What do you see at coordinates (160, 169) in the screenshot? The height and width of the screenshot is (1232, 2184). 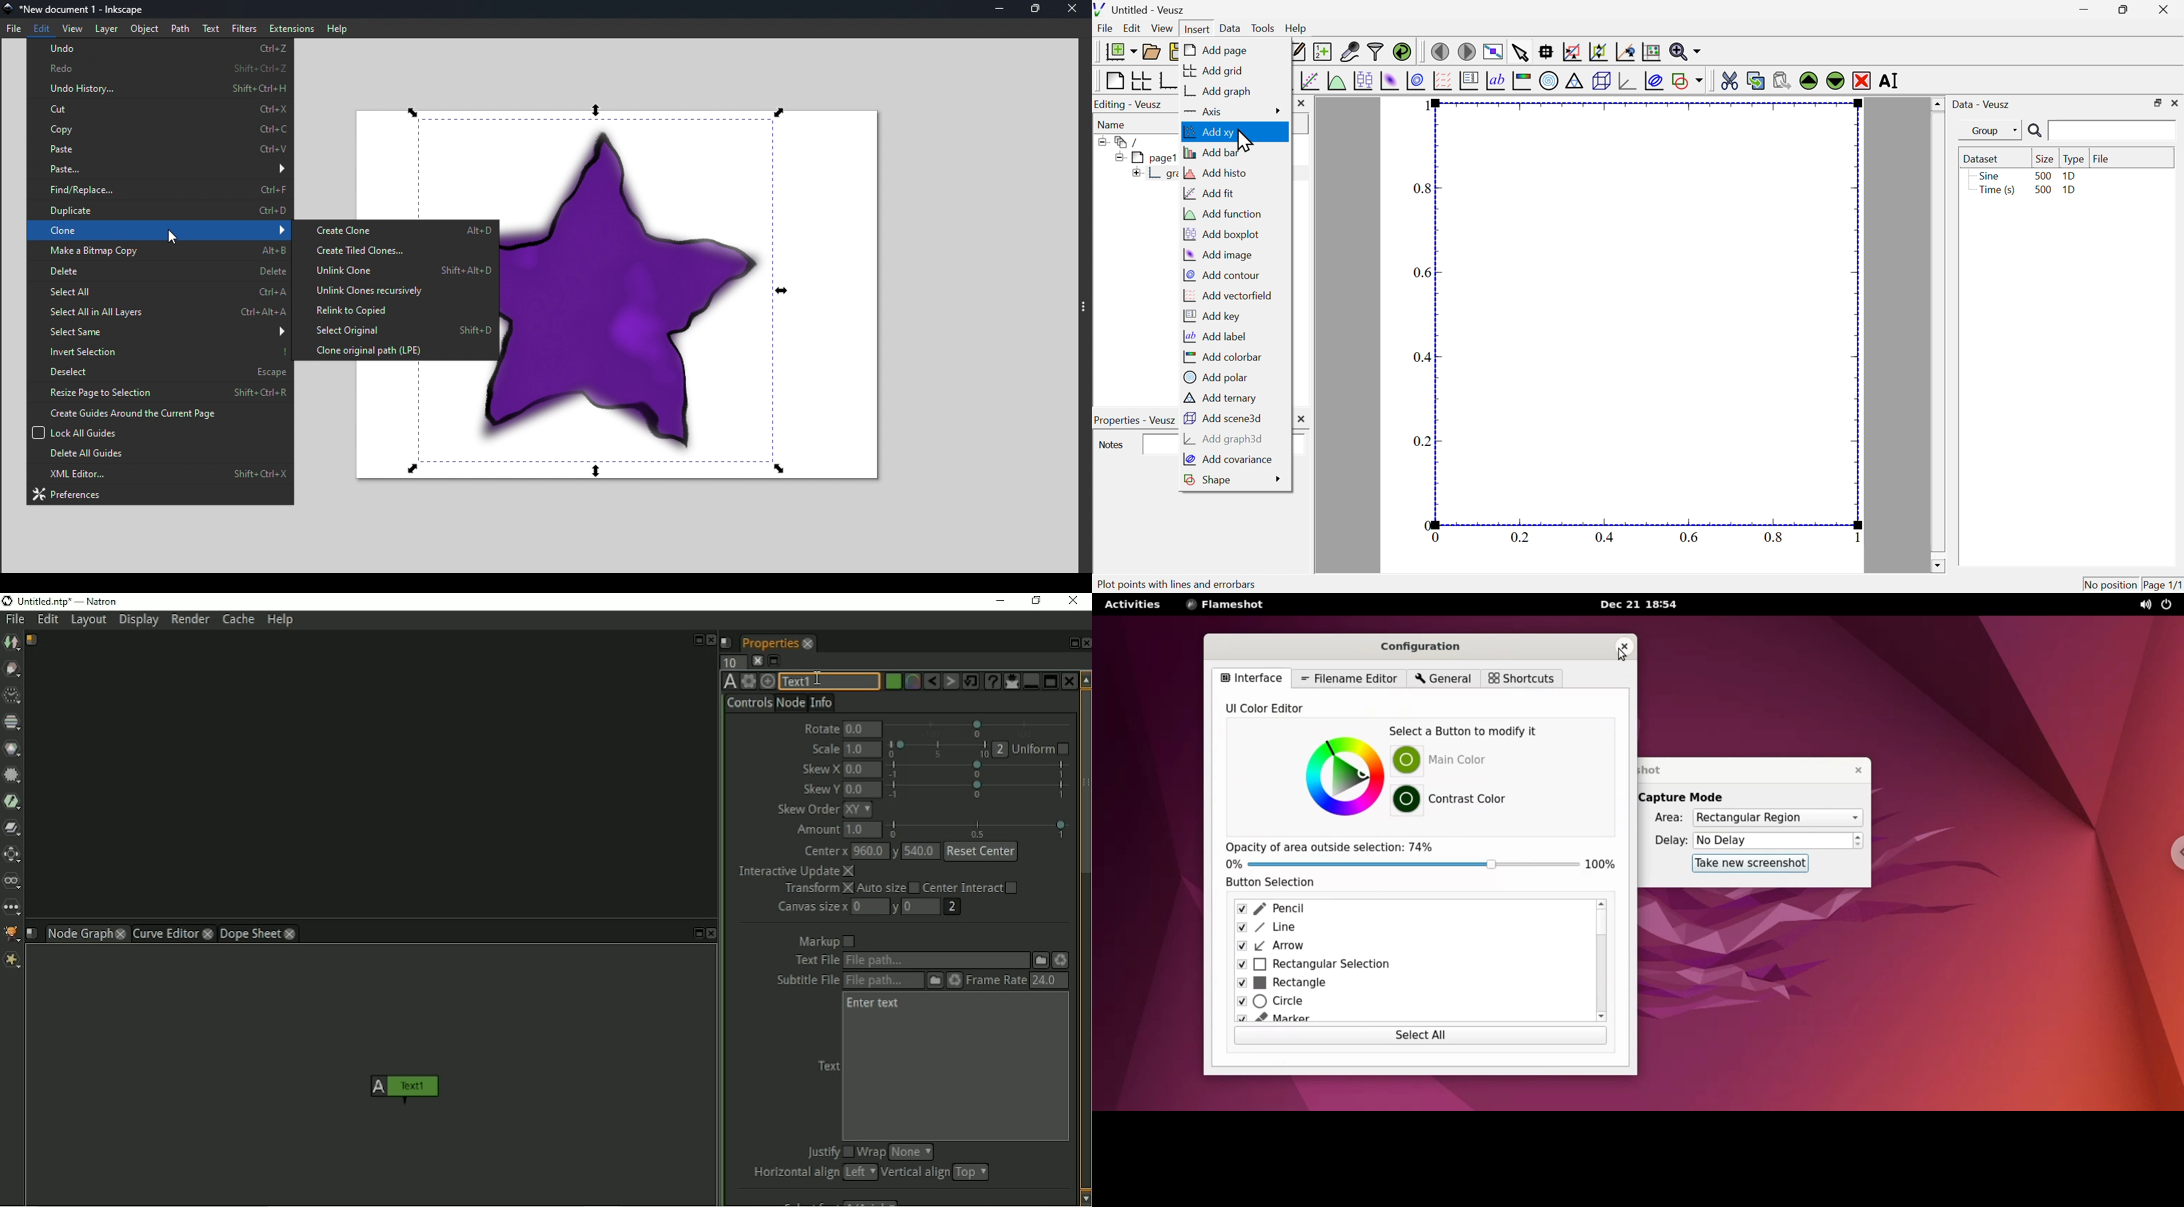 I see `paste` at bounding box center [160, 169].